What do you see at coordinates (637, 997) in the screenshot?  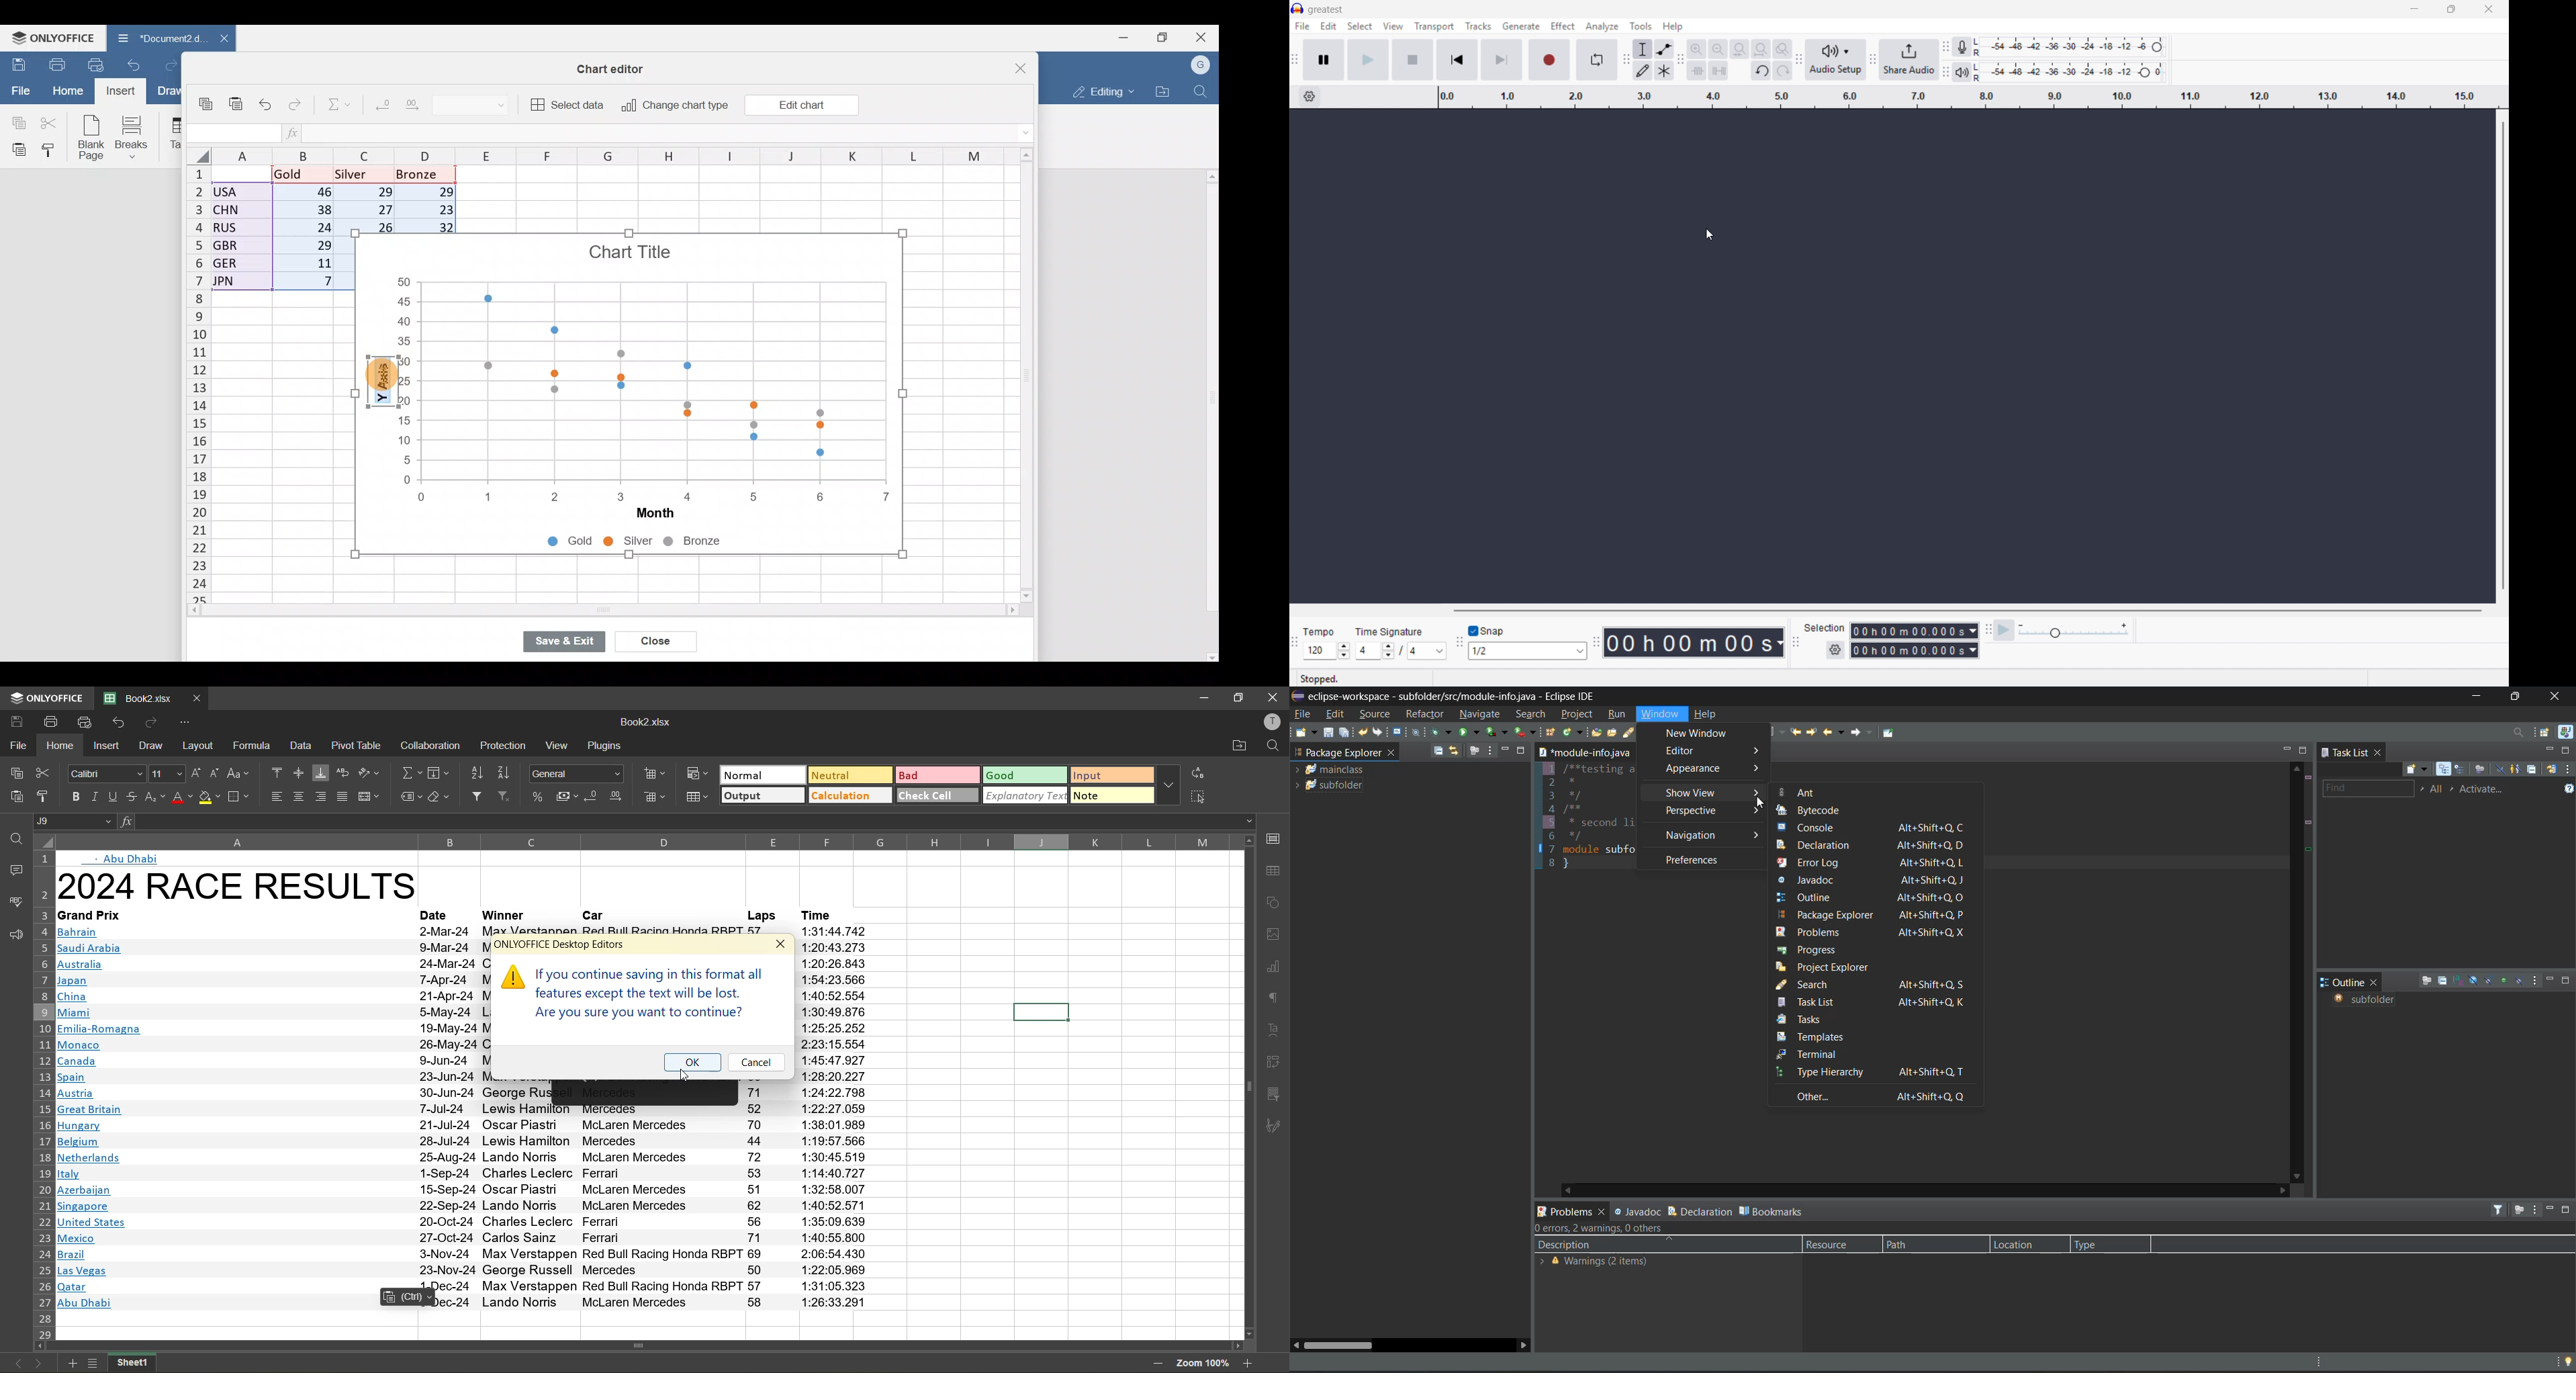 I see `caution information` at bounding box center [637, 997].